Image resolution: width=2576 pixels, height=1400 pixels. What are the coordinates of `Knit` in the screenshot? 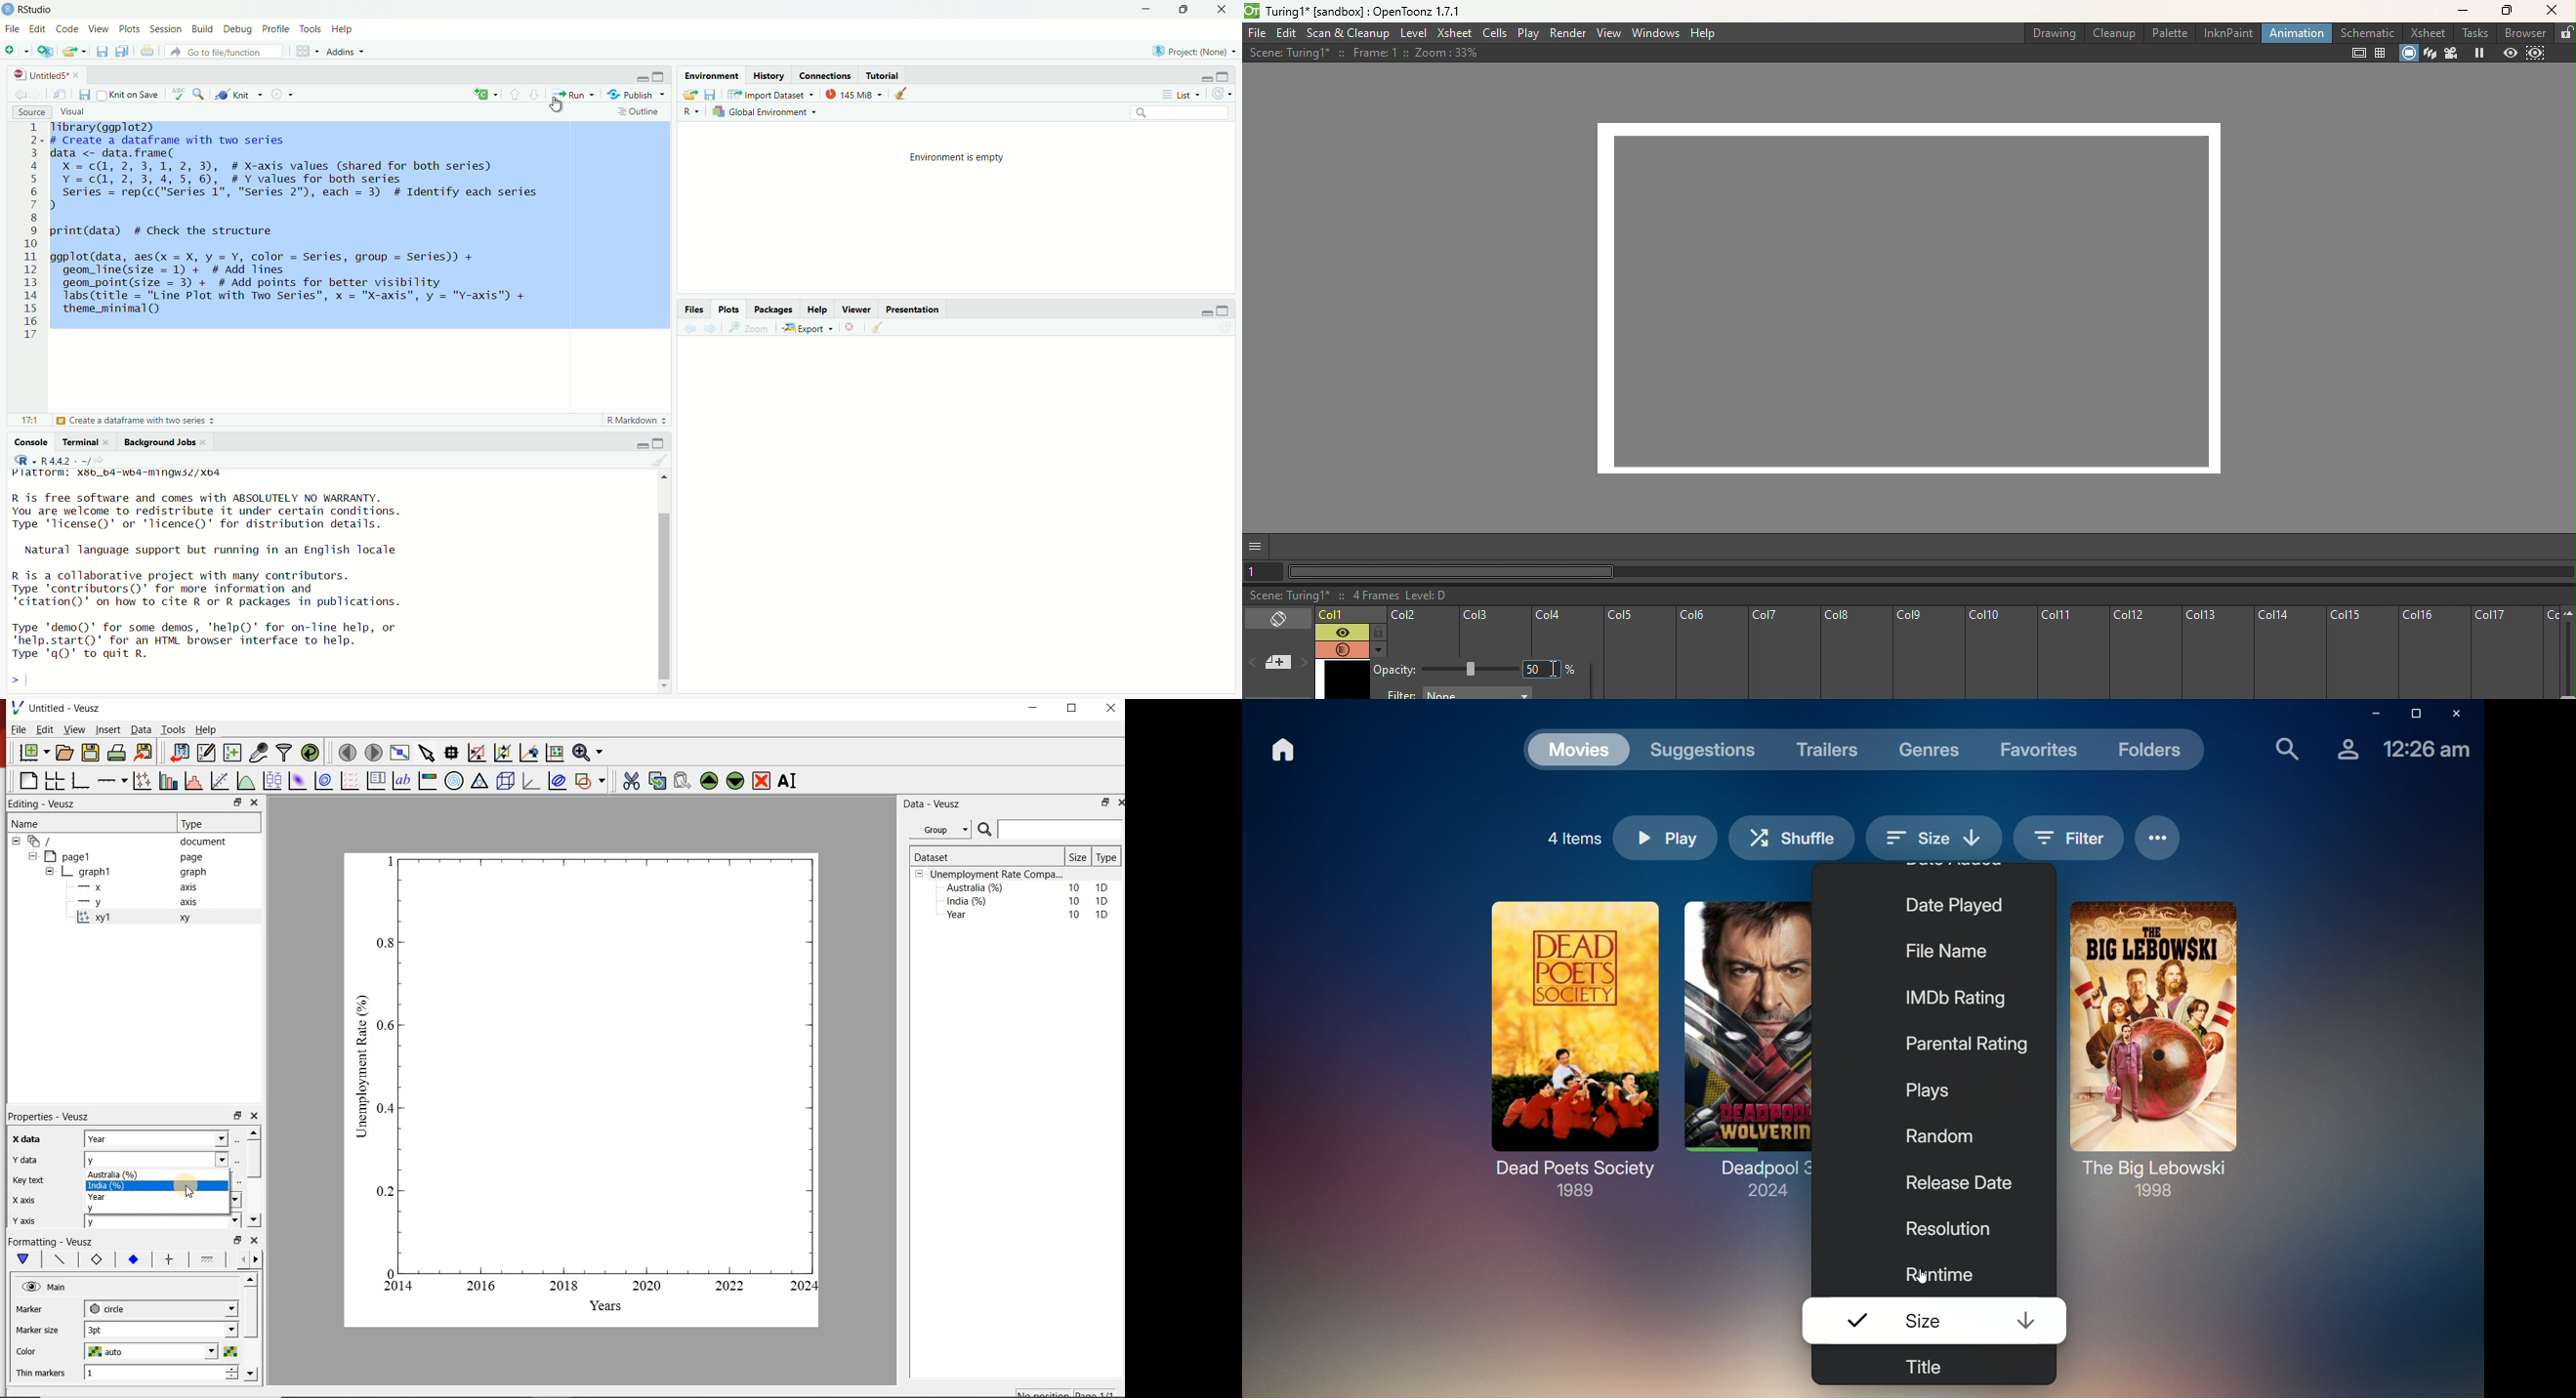 It's located at (240, 95).